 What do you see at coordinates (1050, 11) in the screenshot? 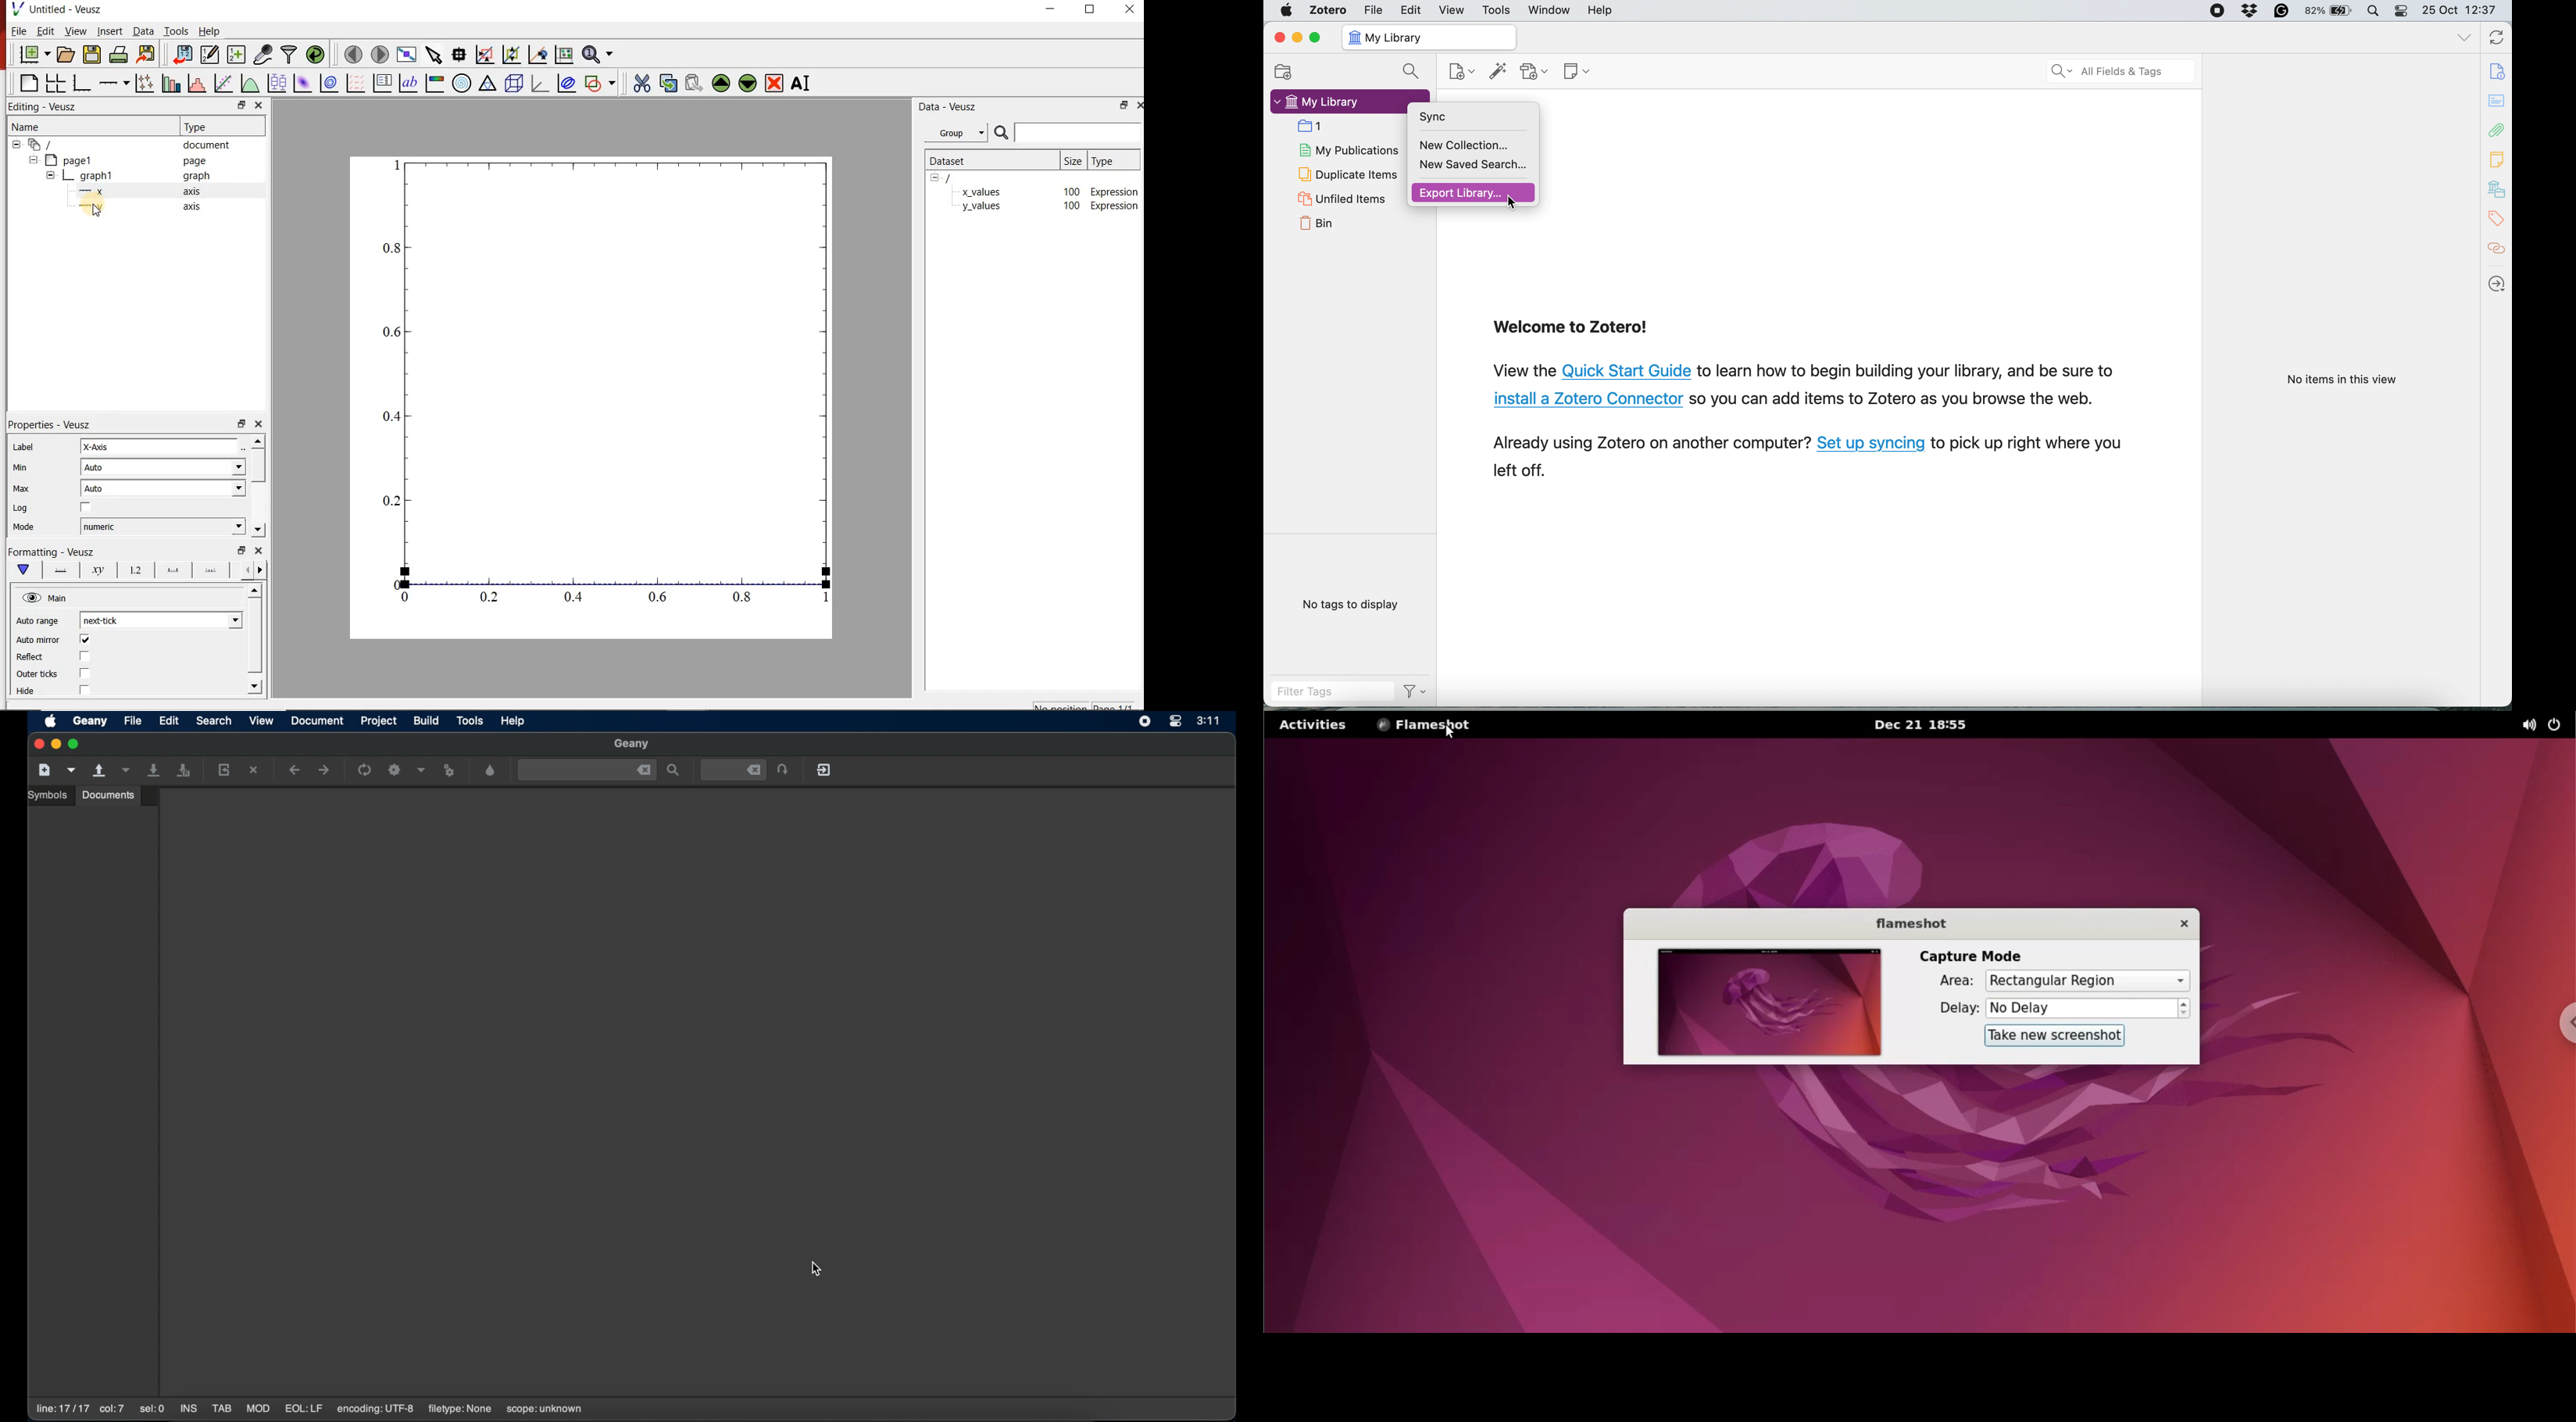
I see `minimize` at bounding box center [1050, 11].